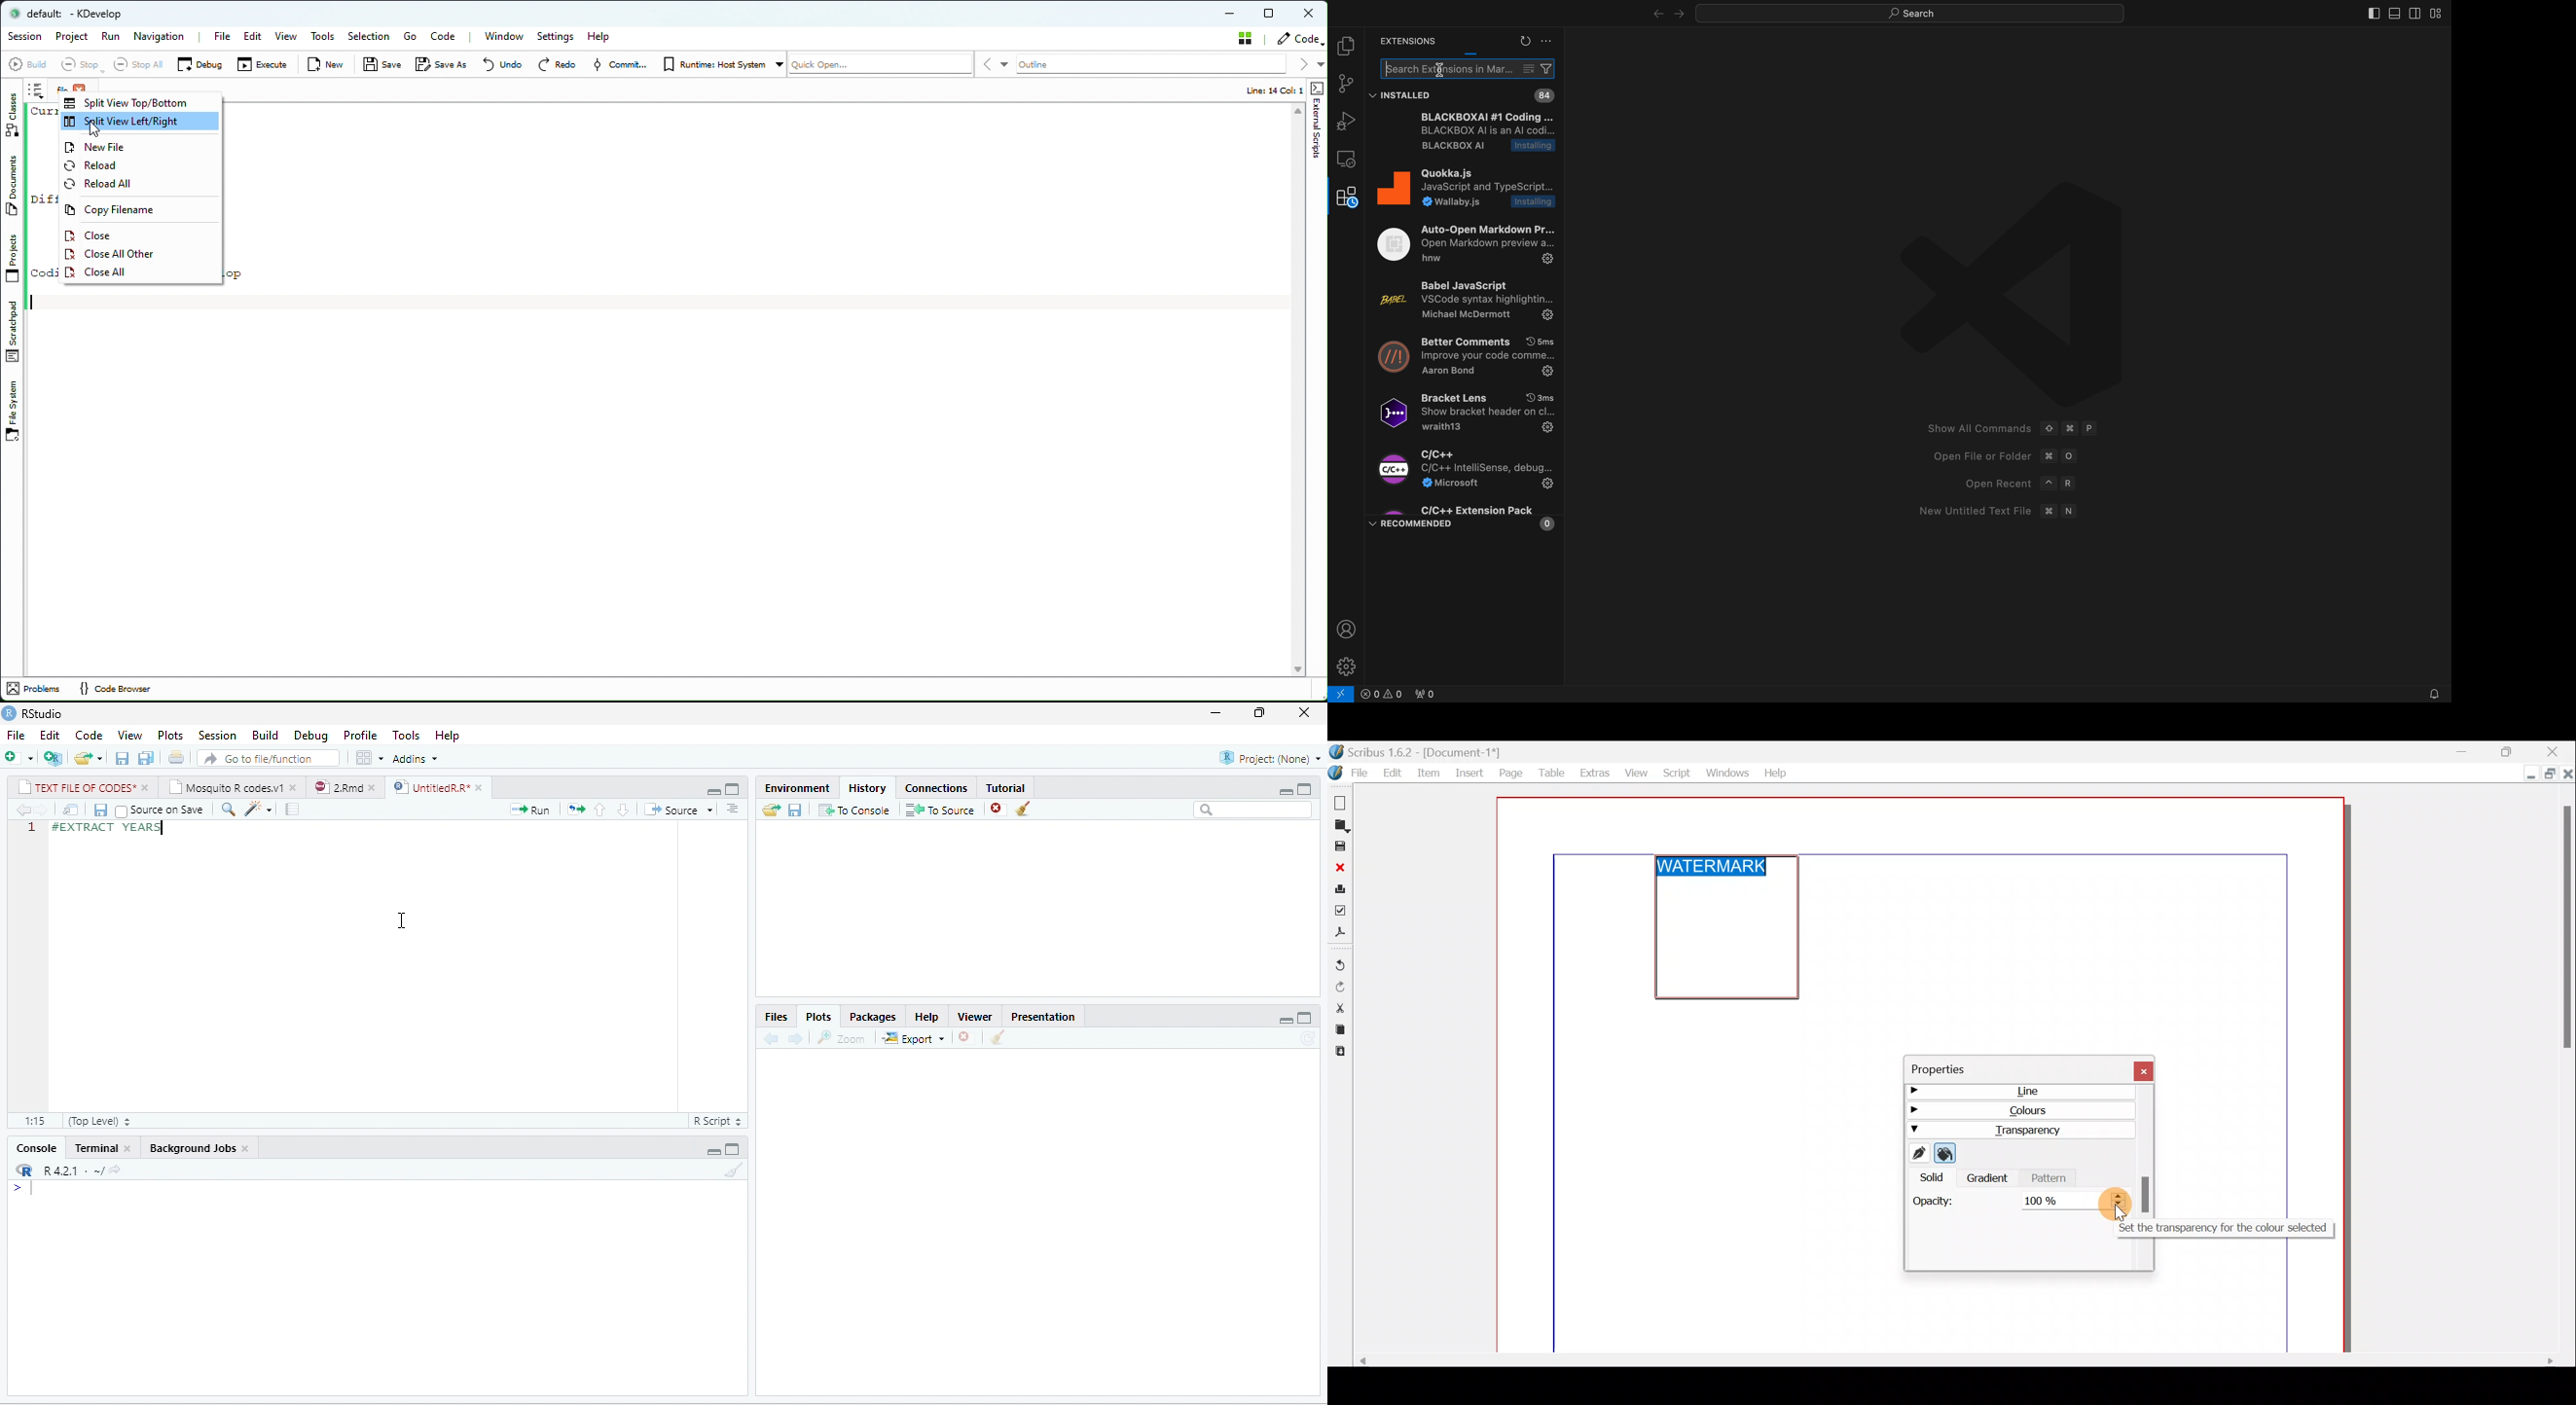 This screenshot has height=1428, width=2576. What do you see at coordinates (252, 37) in the screenshot?
I see `Edit` at bounding box center [252, 37].